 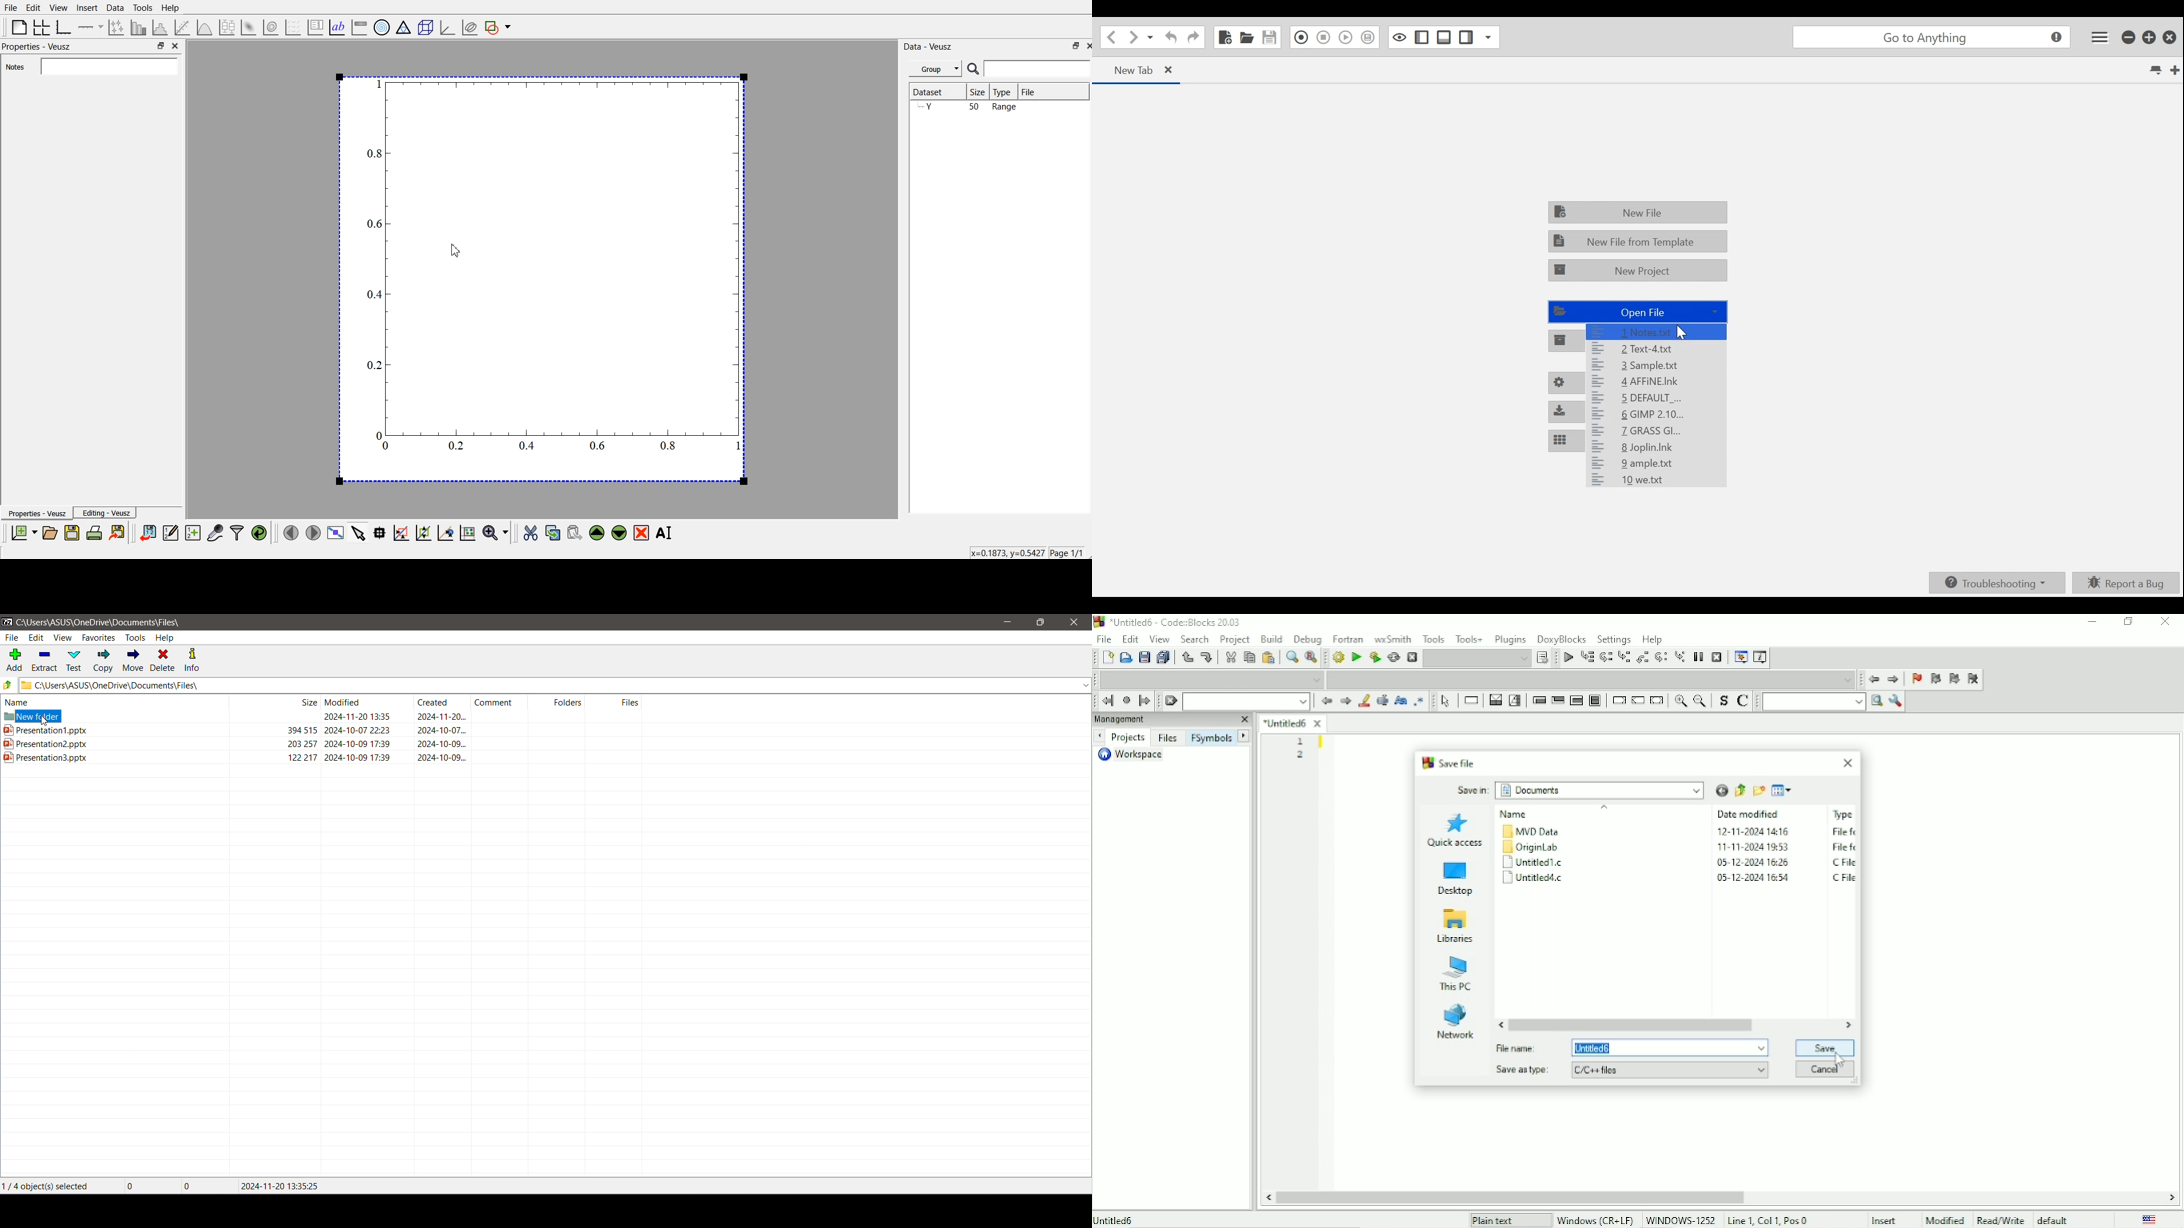 I want to click on Zoom out, so click(x=1701, y=702).